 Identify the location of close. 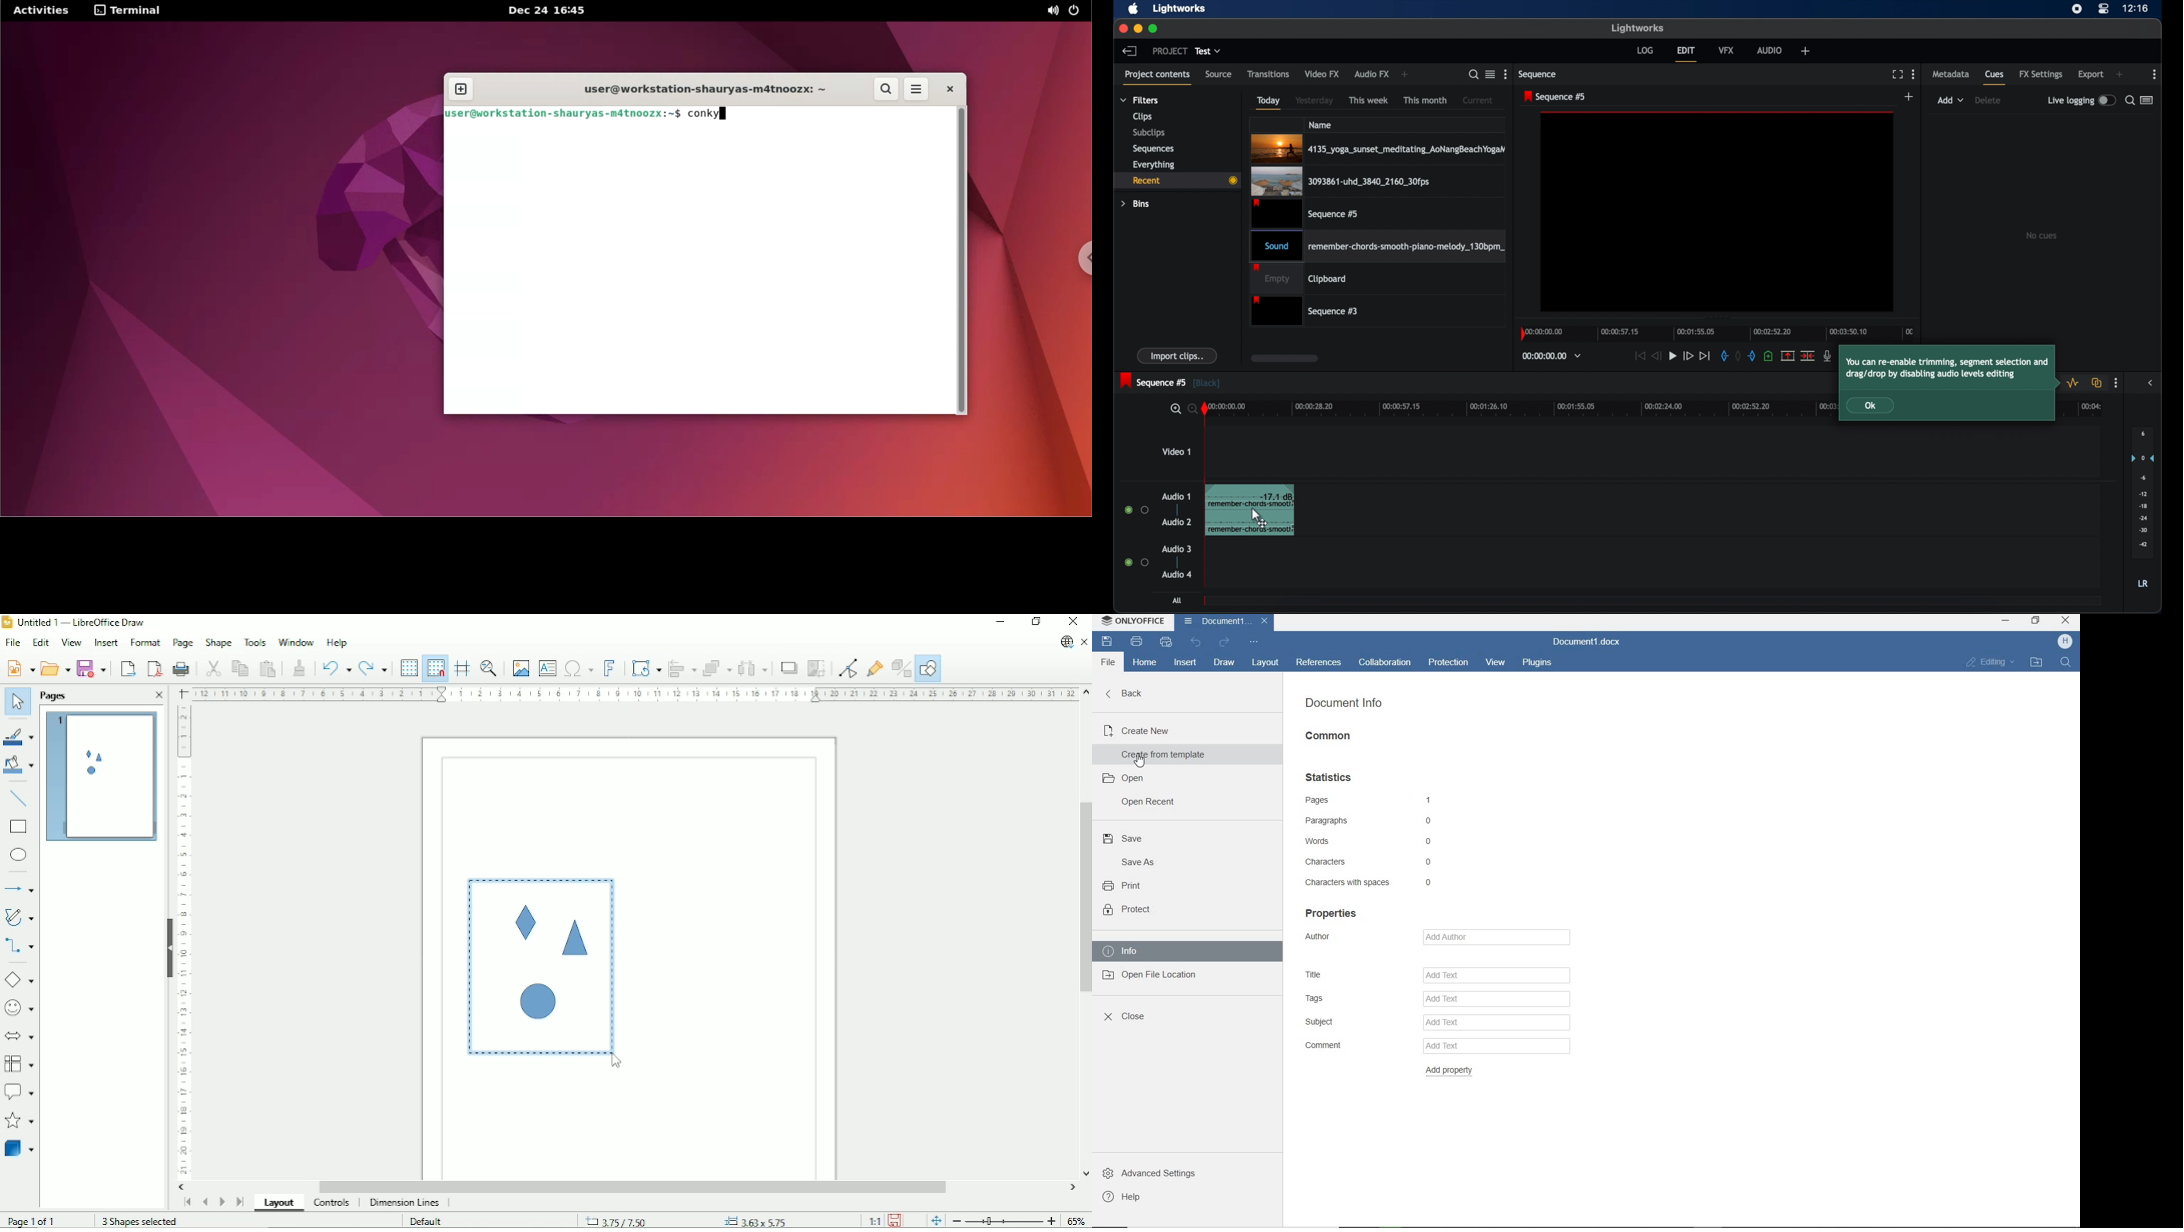
(2065, 622).